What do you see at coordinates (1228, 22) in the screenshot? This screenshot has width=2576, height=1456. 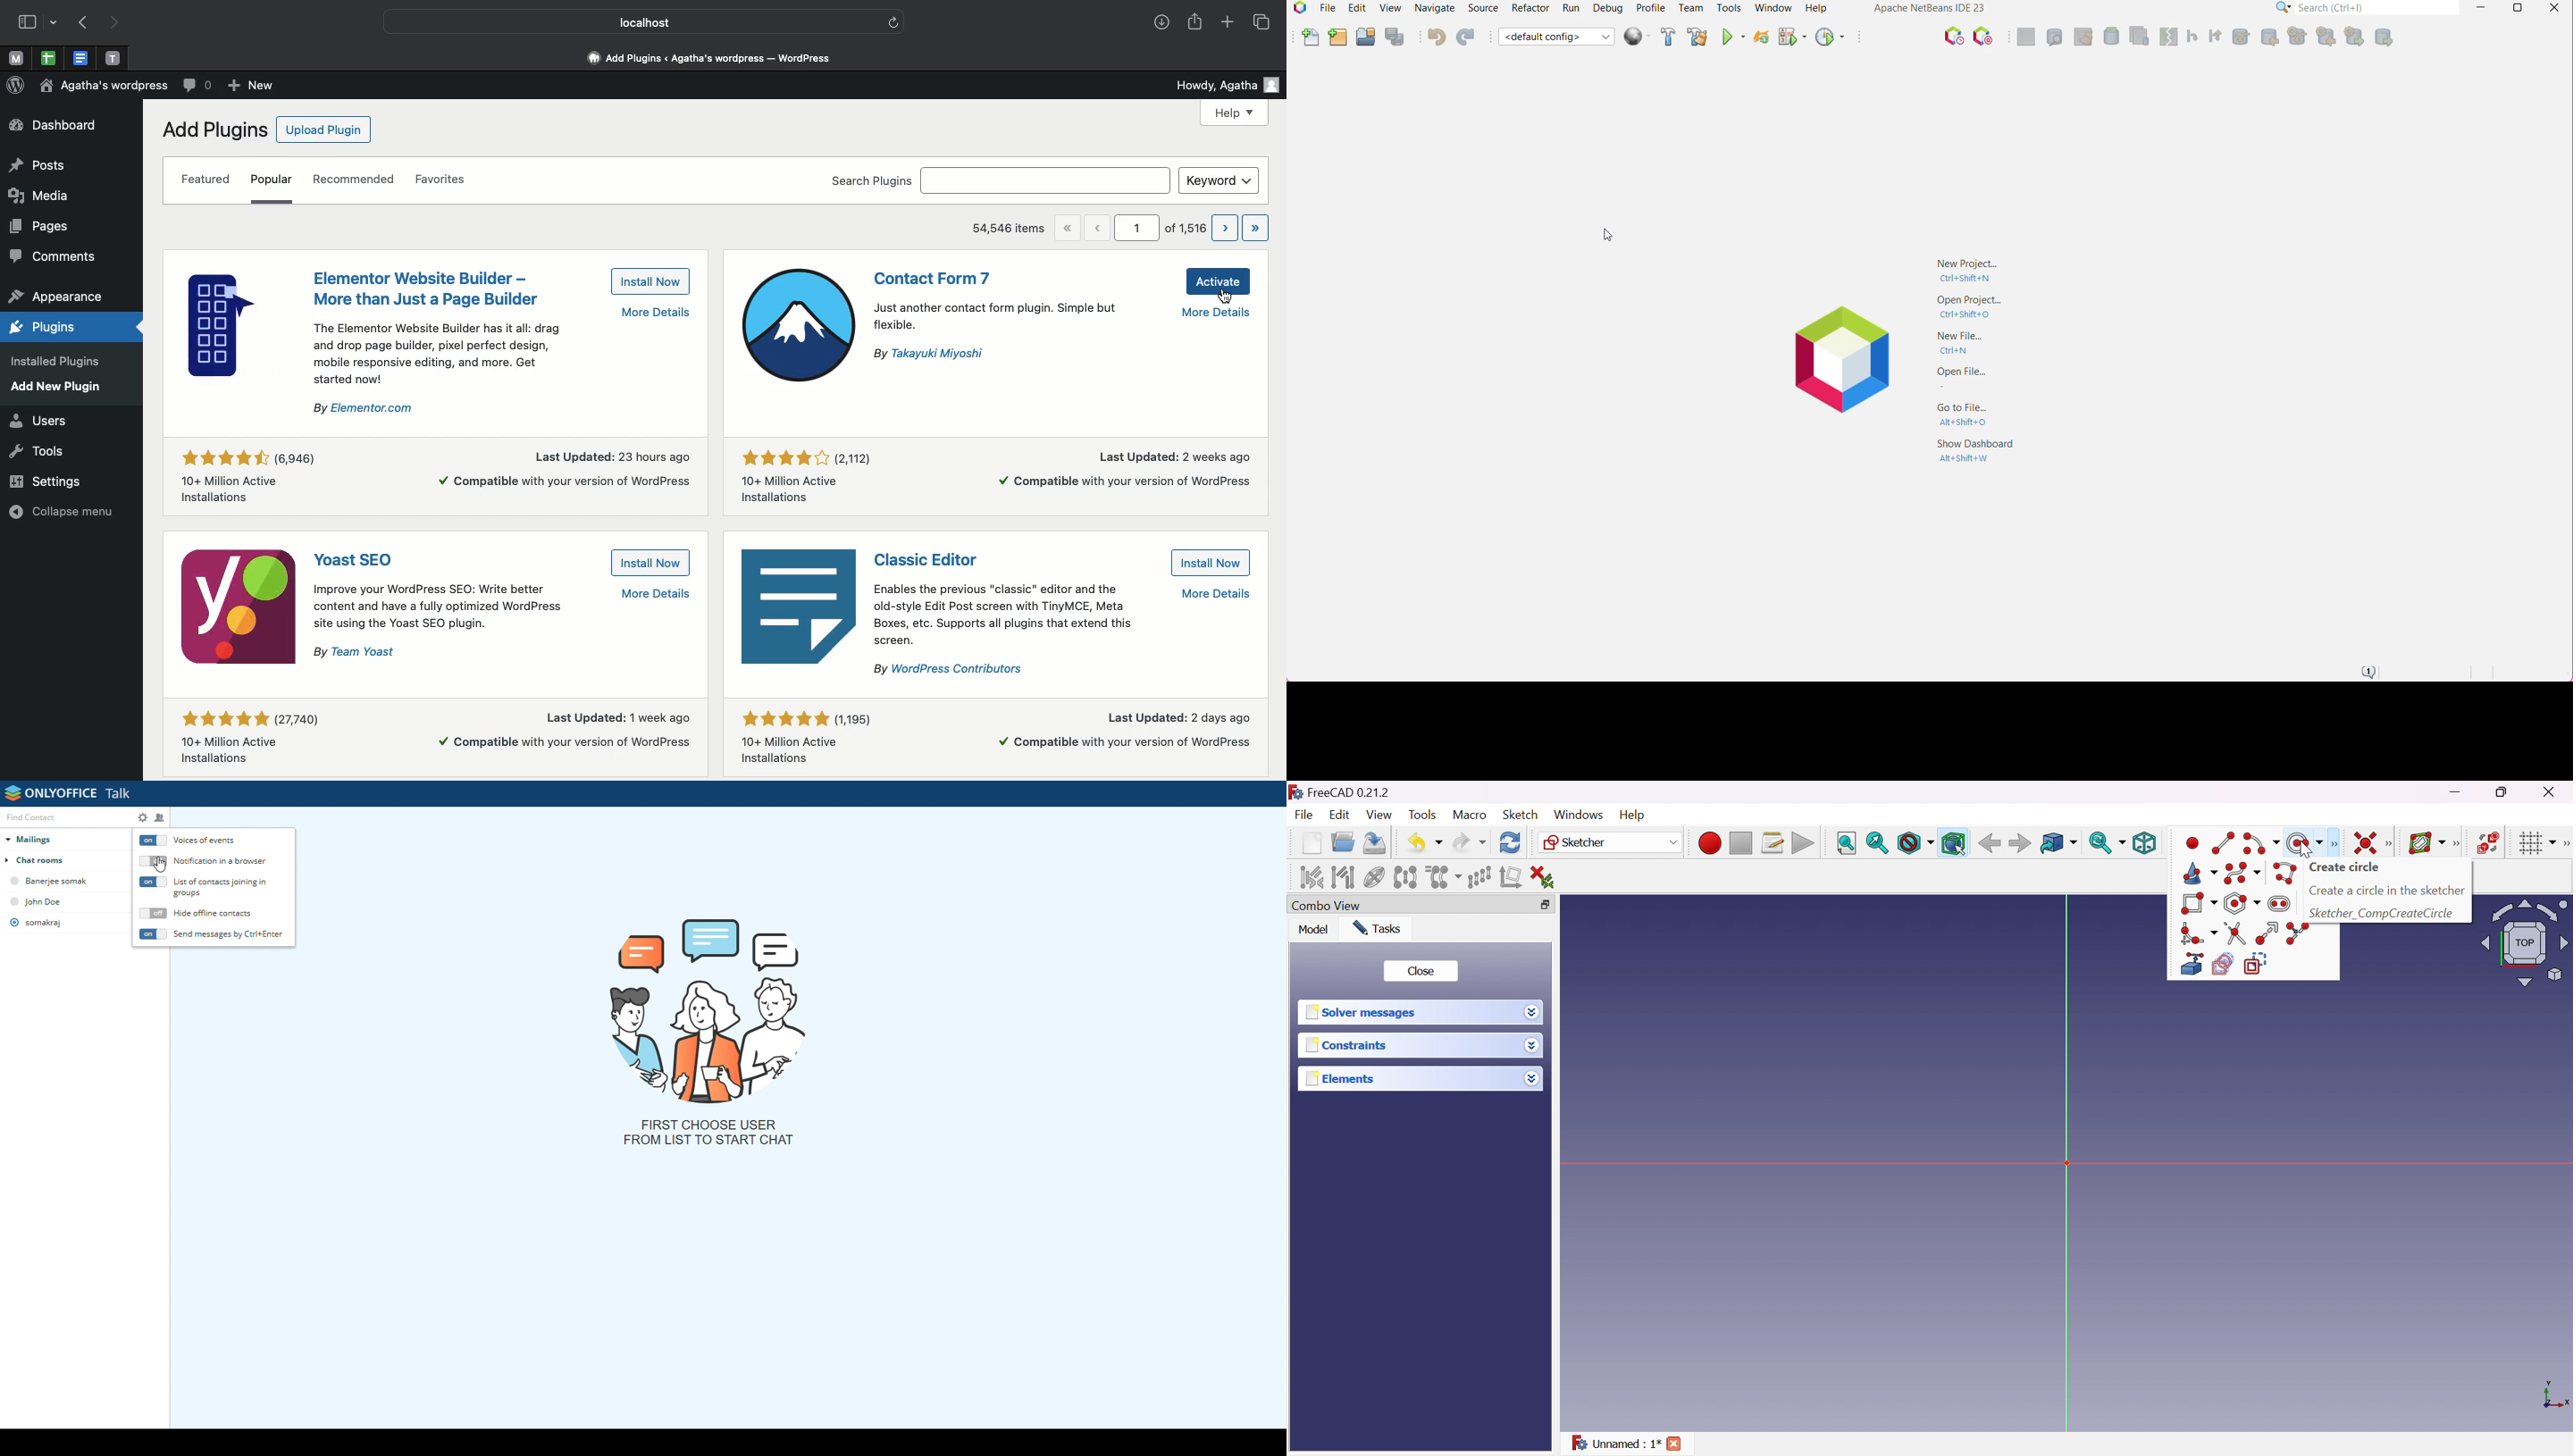 I see `Add new tab` at bounding box center [1228, 22].